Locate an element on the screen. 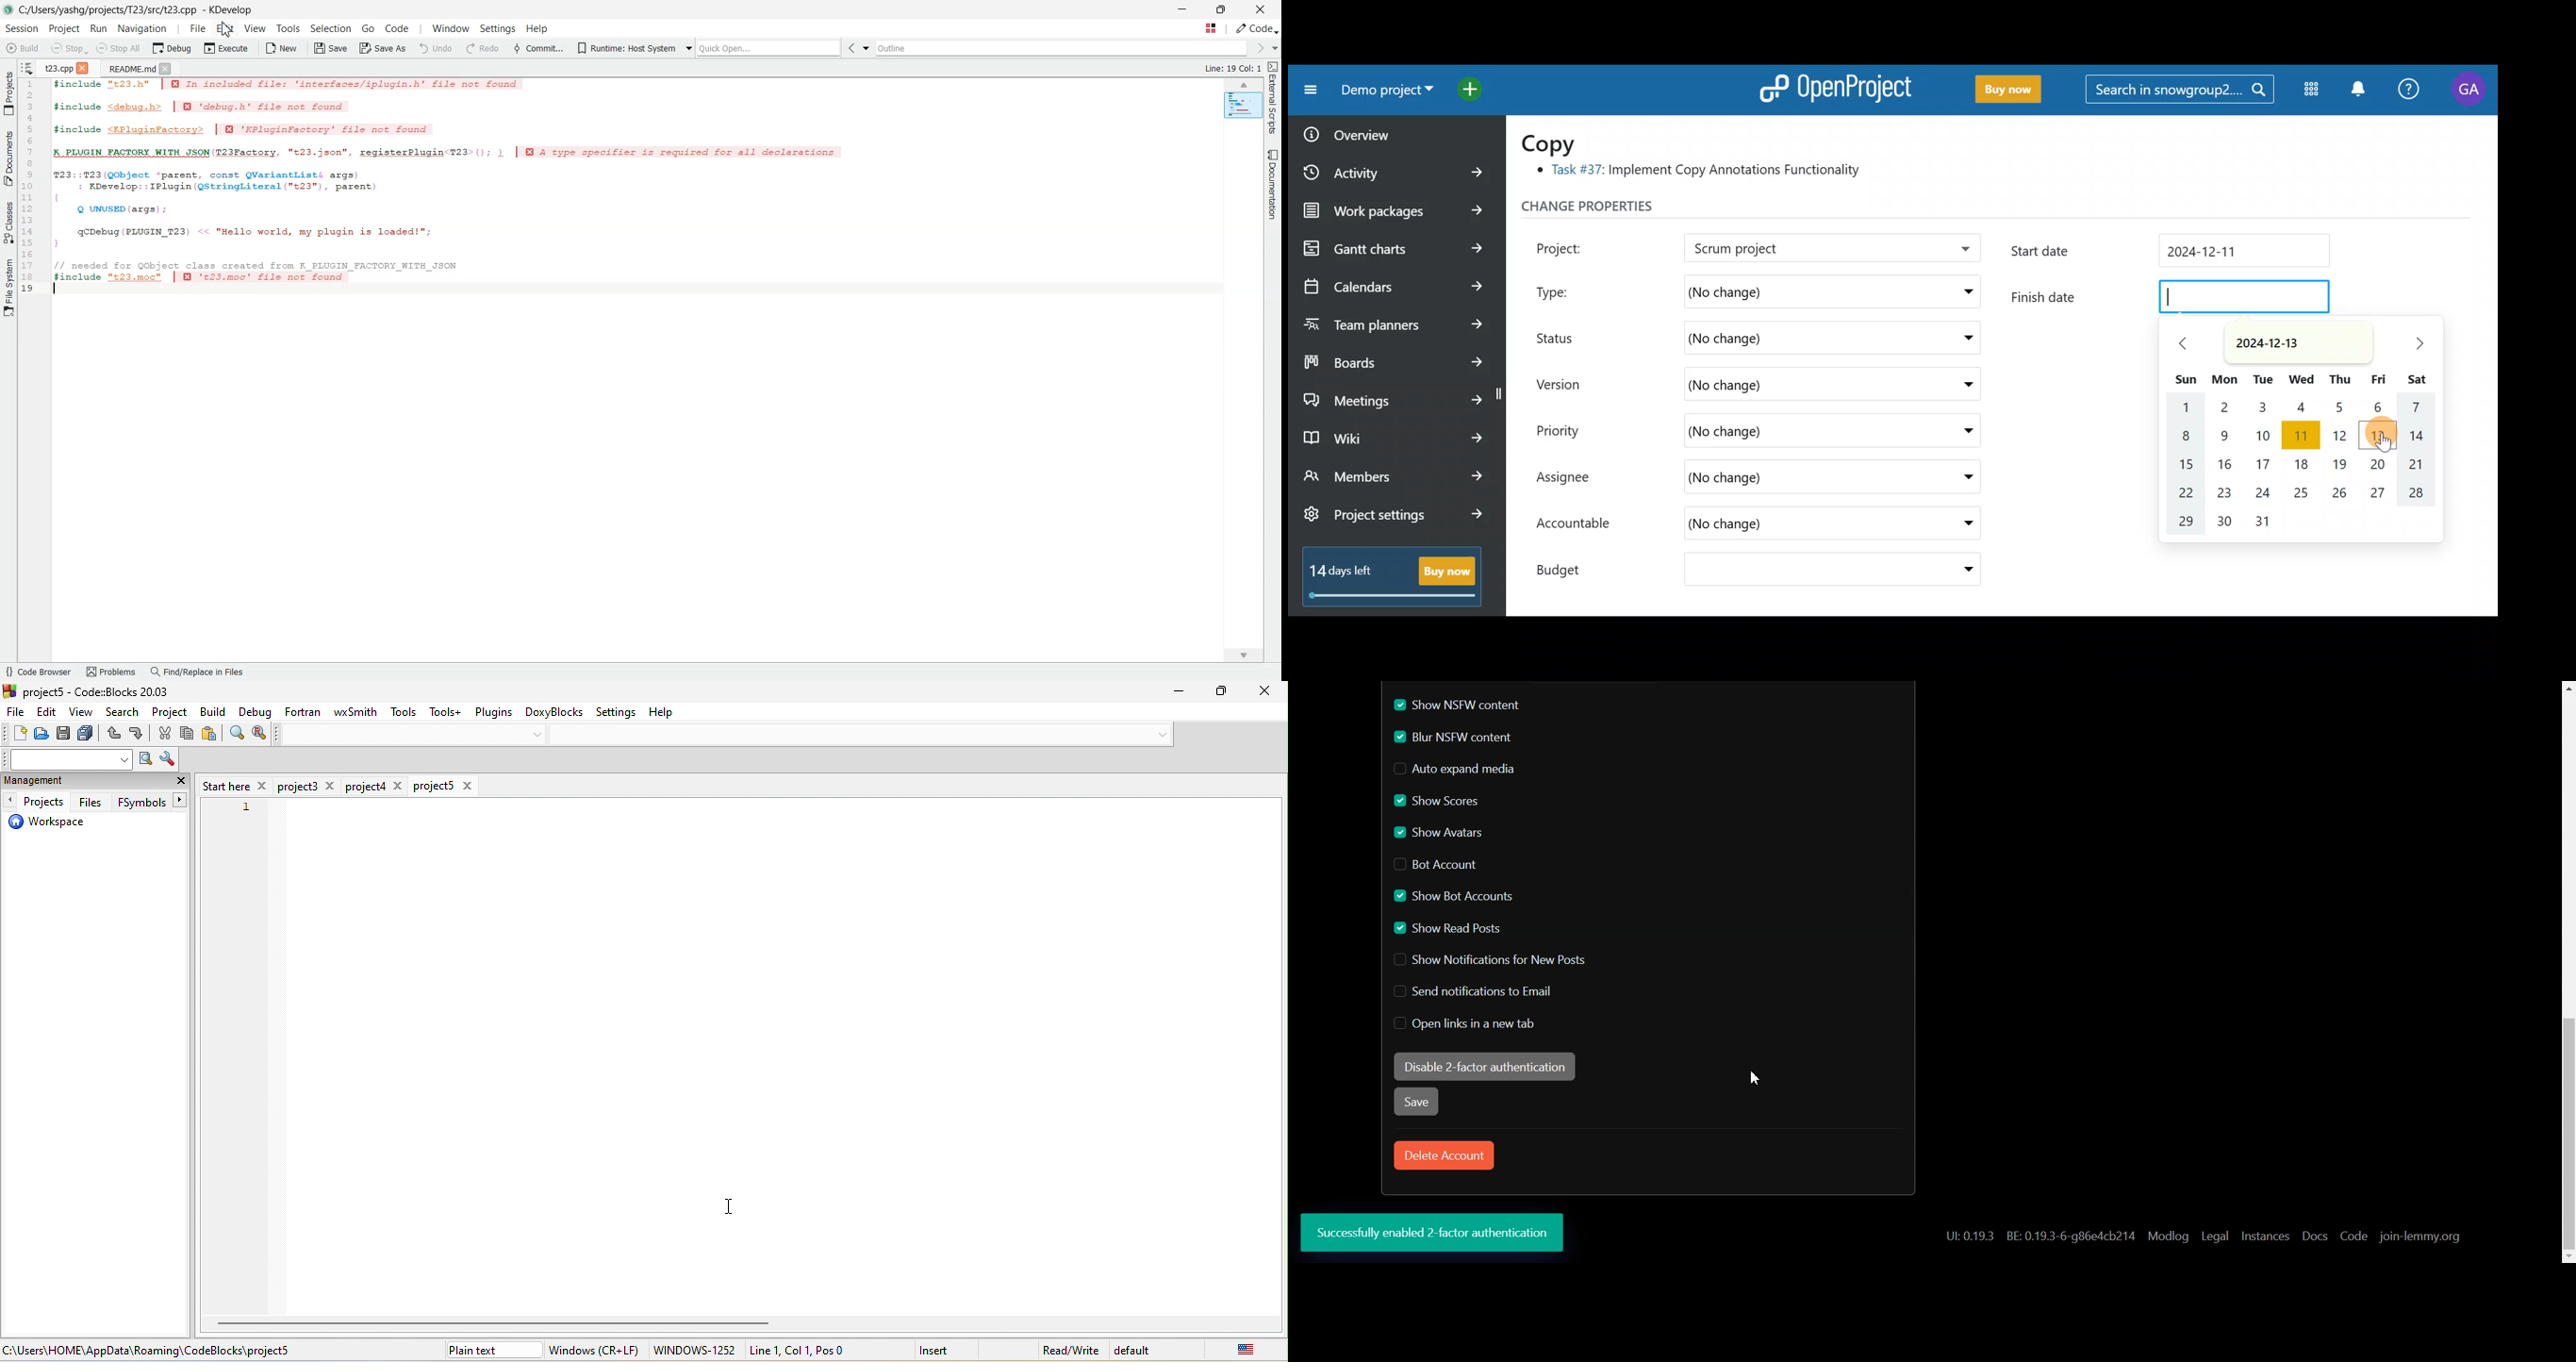  Meetings is located at coordinates (1394, 397).